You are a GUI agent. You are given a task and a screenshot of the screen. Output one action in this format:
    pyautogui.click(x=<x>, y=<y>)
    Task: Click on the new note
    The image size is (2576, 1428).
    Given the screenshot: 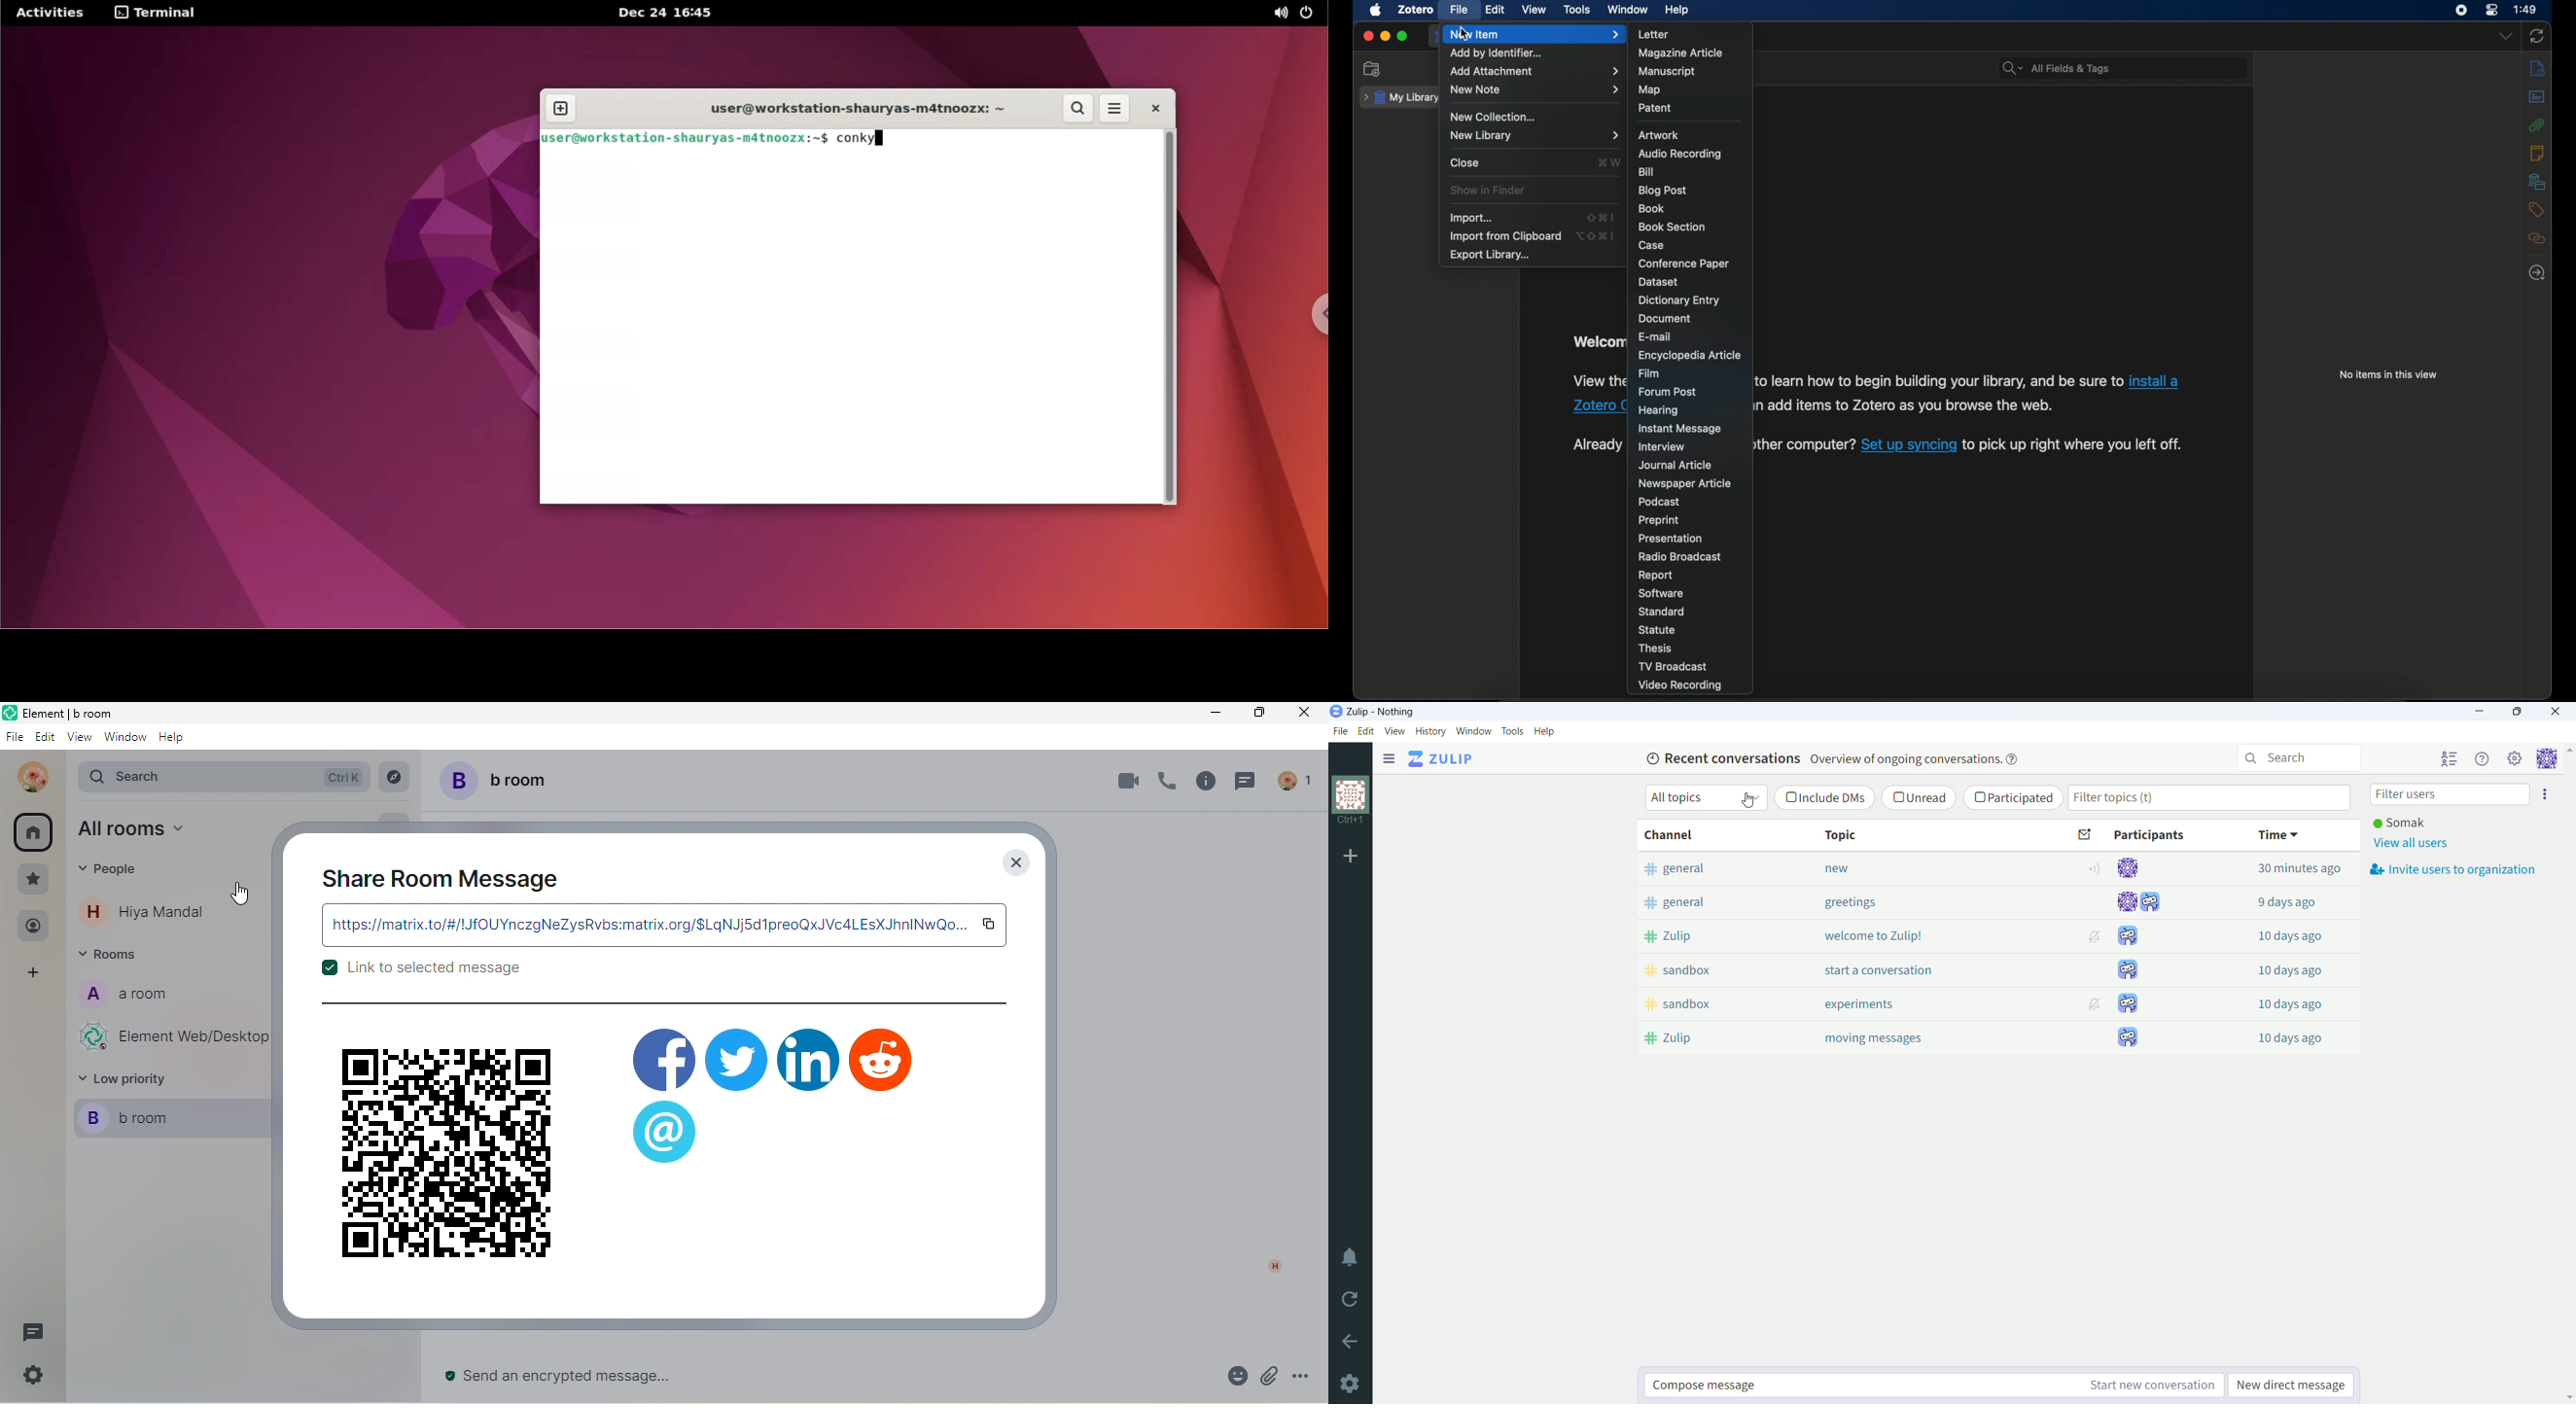 What is the action you would take?
    pyautogui.click(x=1536, y=90)
    